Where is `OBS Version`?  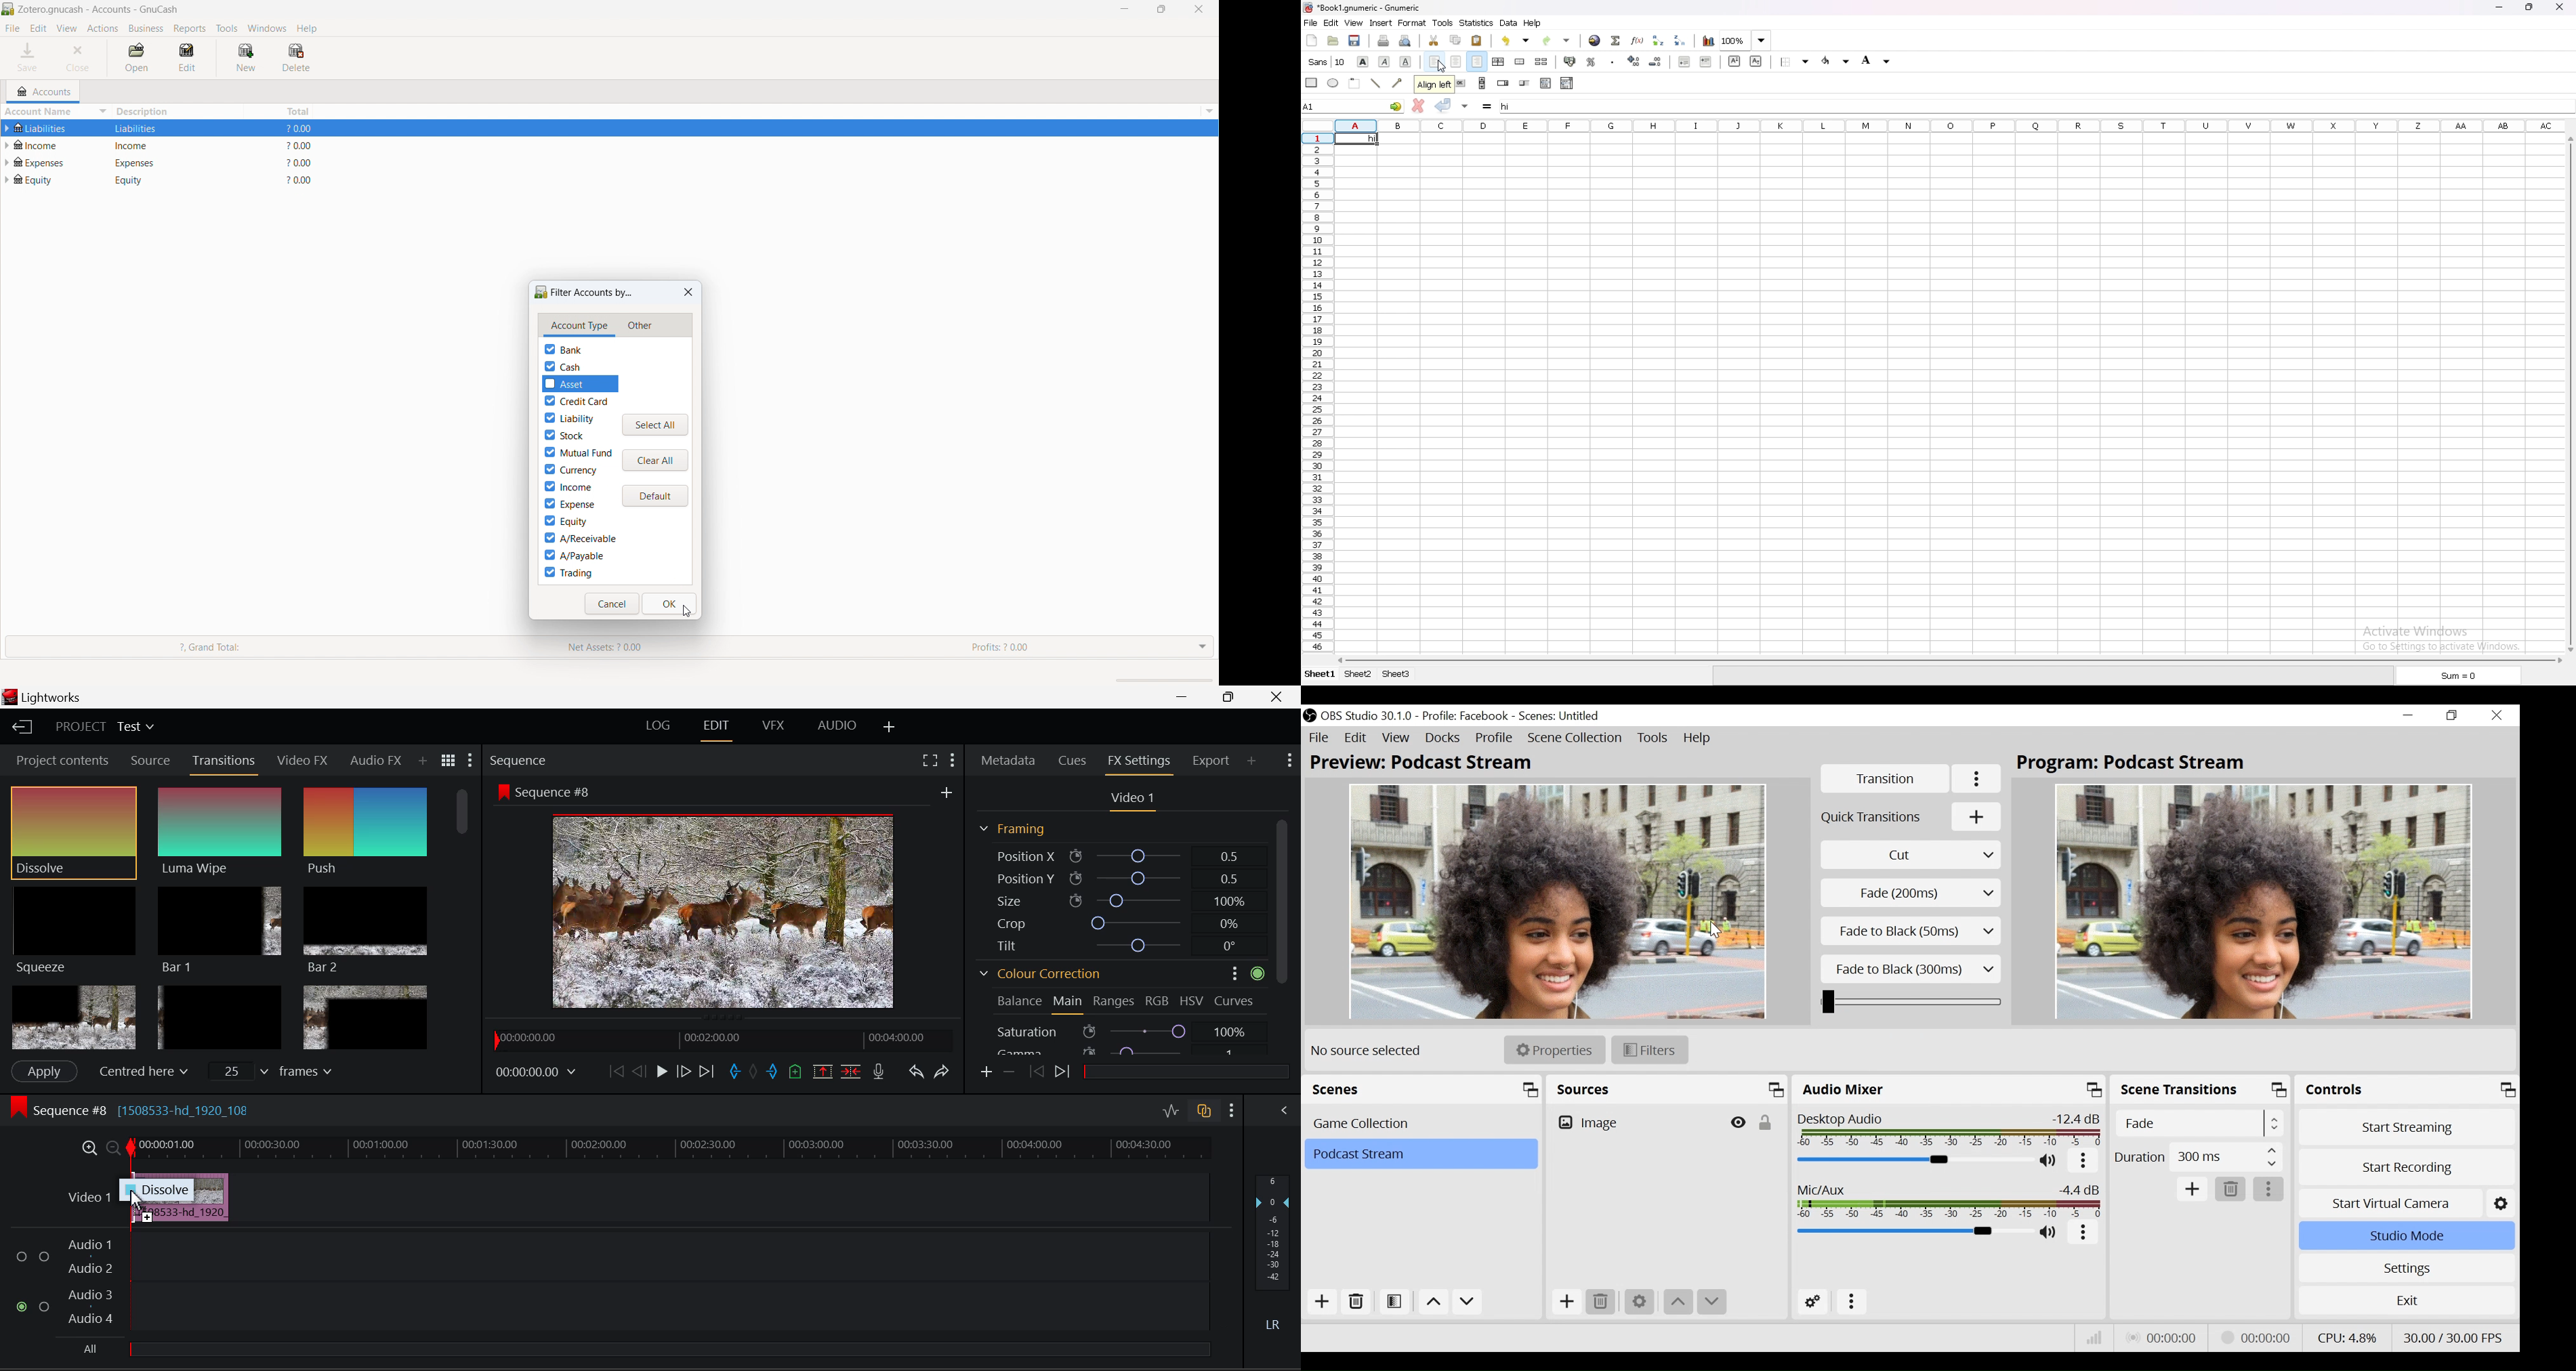 OBS Version is located at coordinates (1368, 717).